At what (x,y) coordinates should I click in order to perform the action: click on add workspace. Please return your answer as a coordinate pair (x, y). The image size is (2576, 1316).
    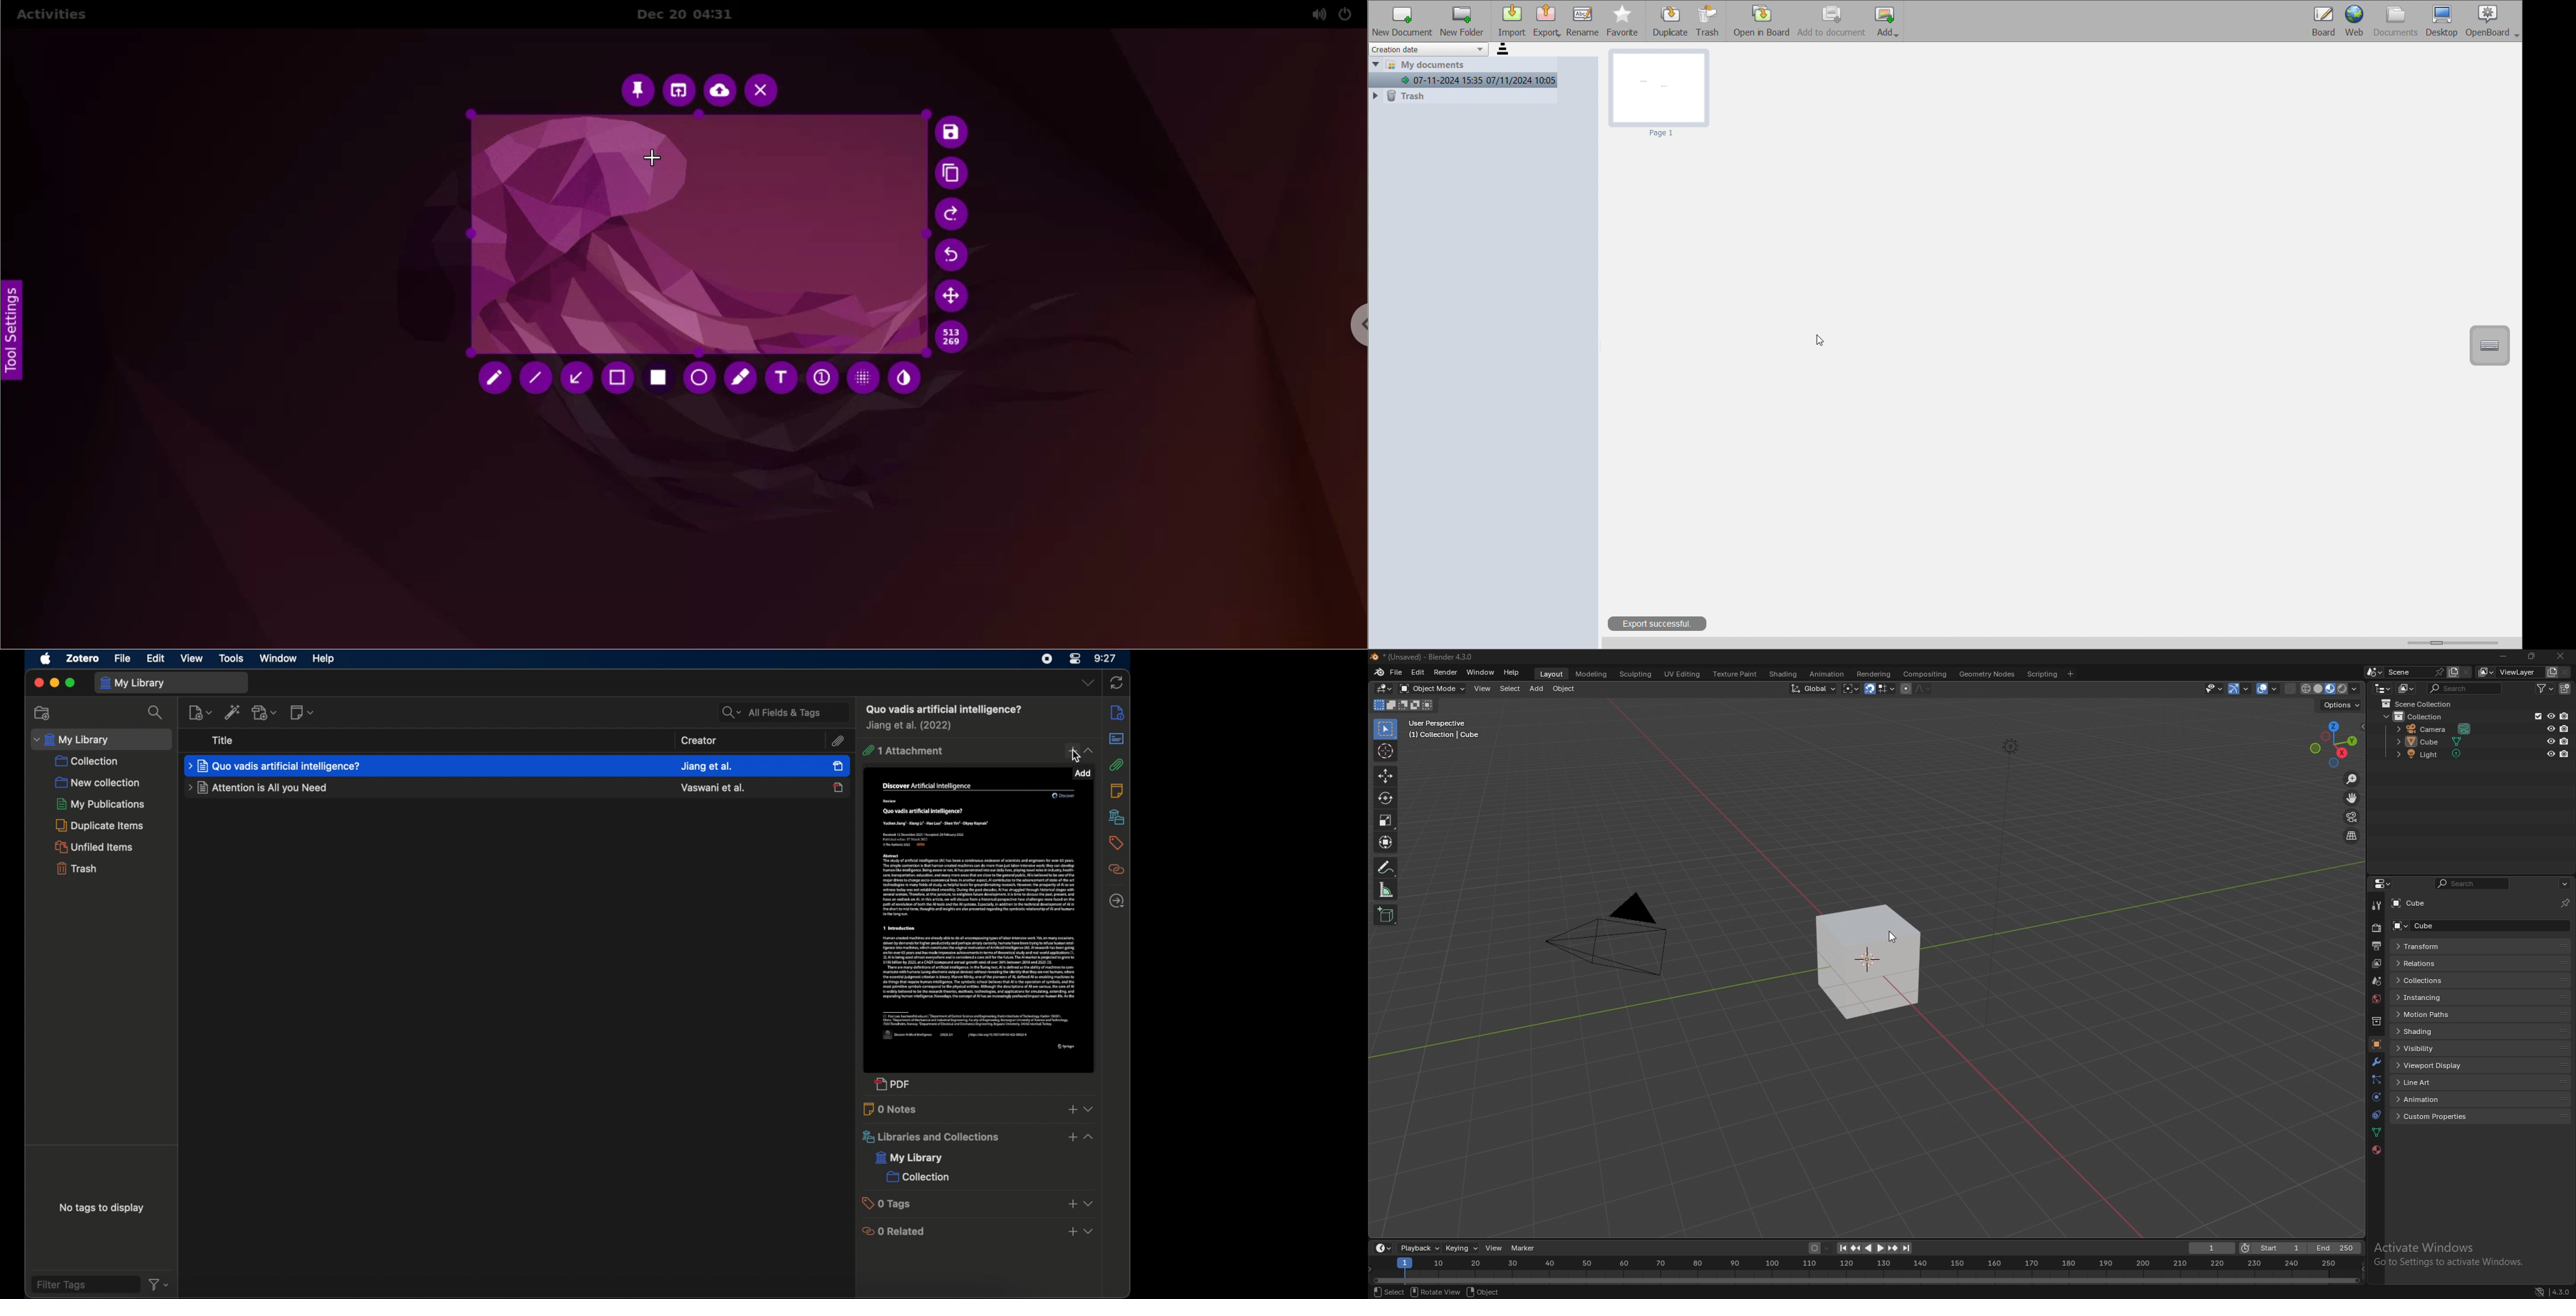
    Looking at the image, I should click on (2070, 673).